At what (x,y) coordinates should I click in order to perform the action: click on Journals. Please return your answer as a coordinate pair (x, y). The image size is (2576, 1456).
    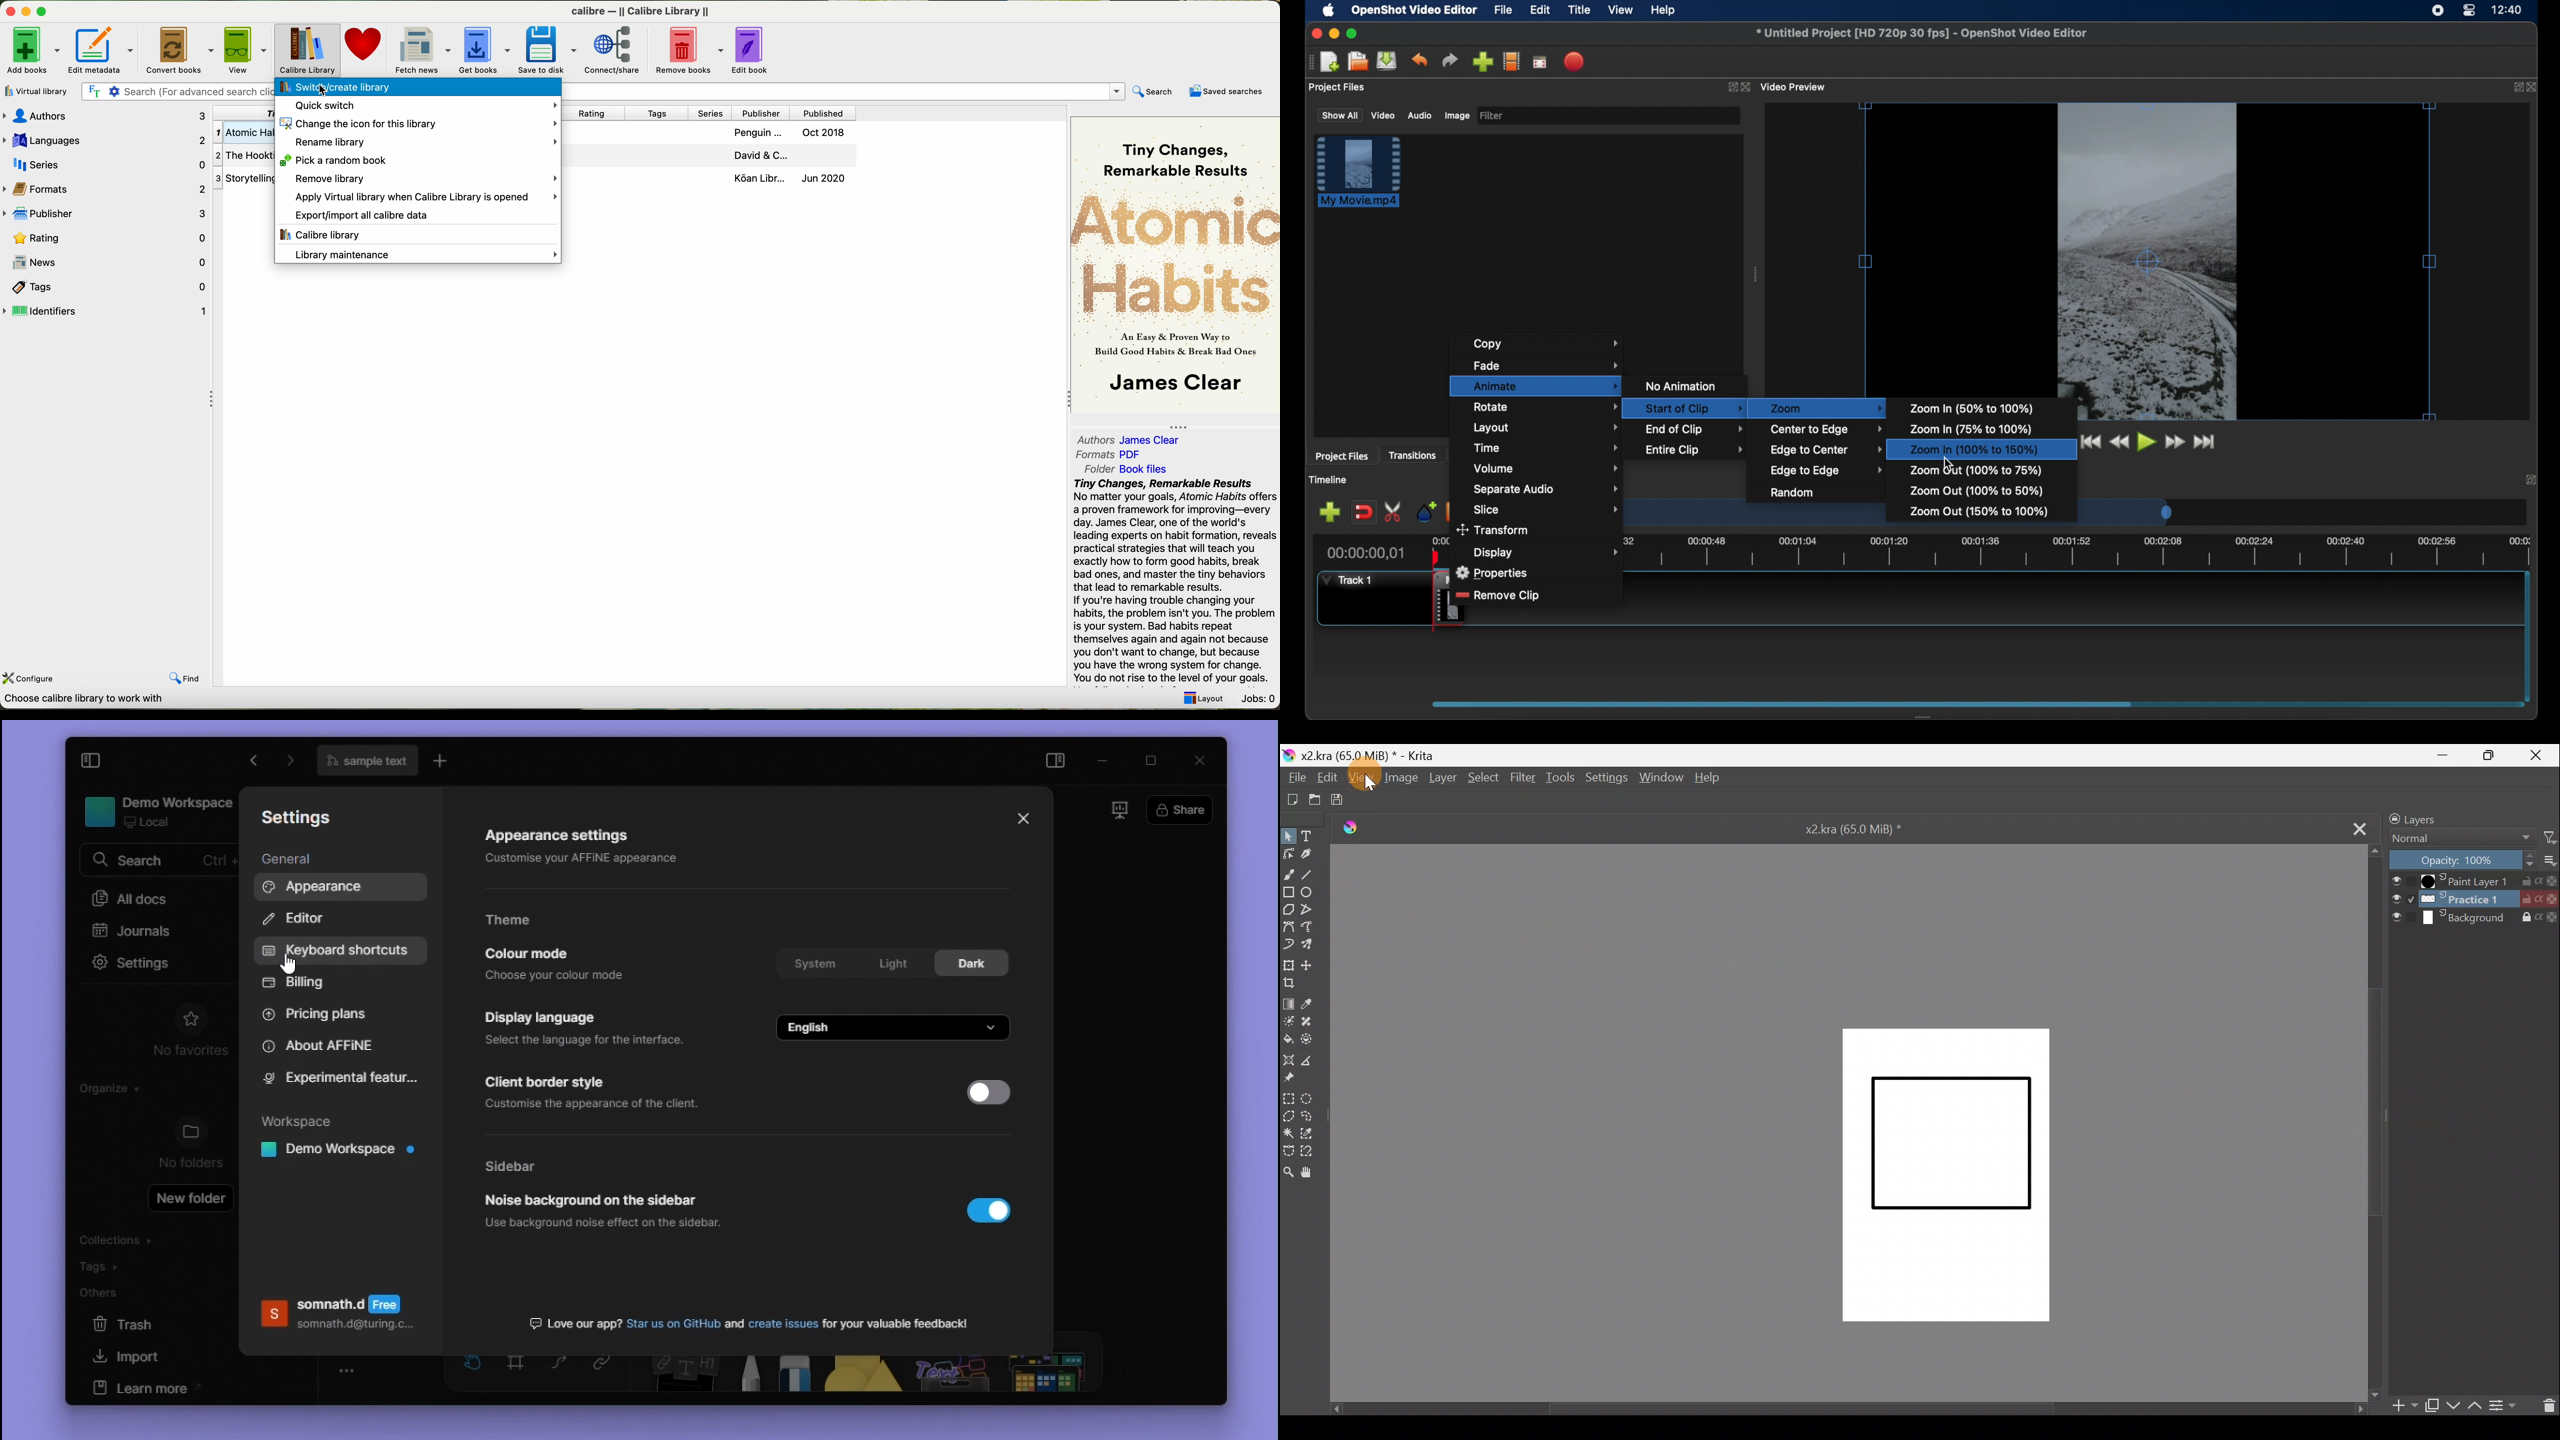
    Looking at the image, I should click on (139, 934).